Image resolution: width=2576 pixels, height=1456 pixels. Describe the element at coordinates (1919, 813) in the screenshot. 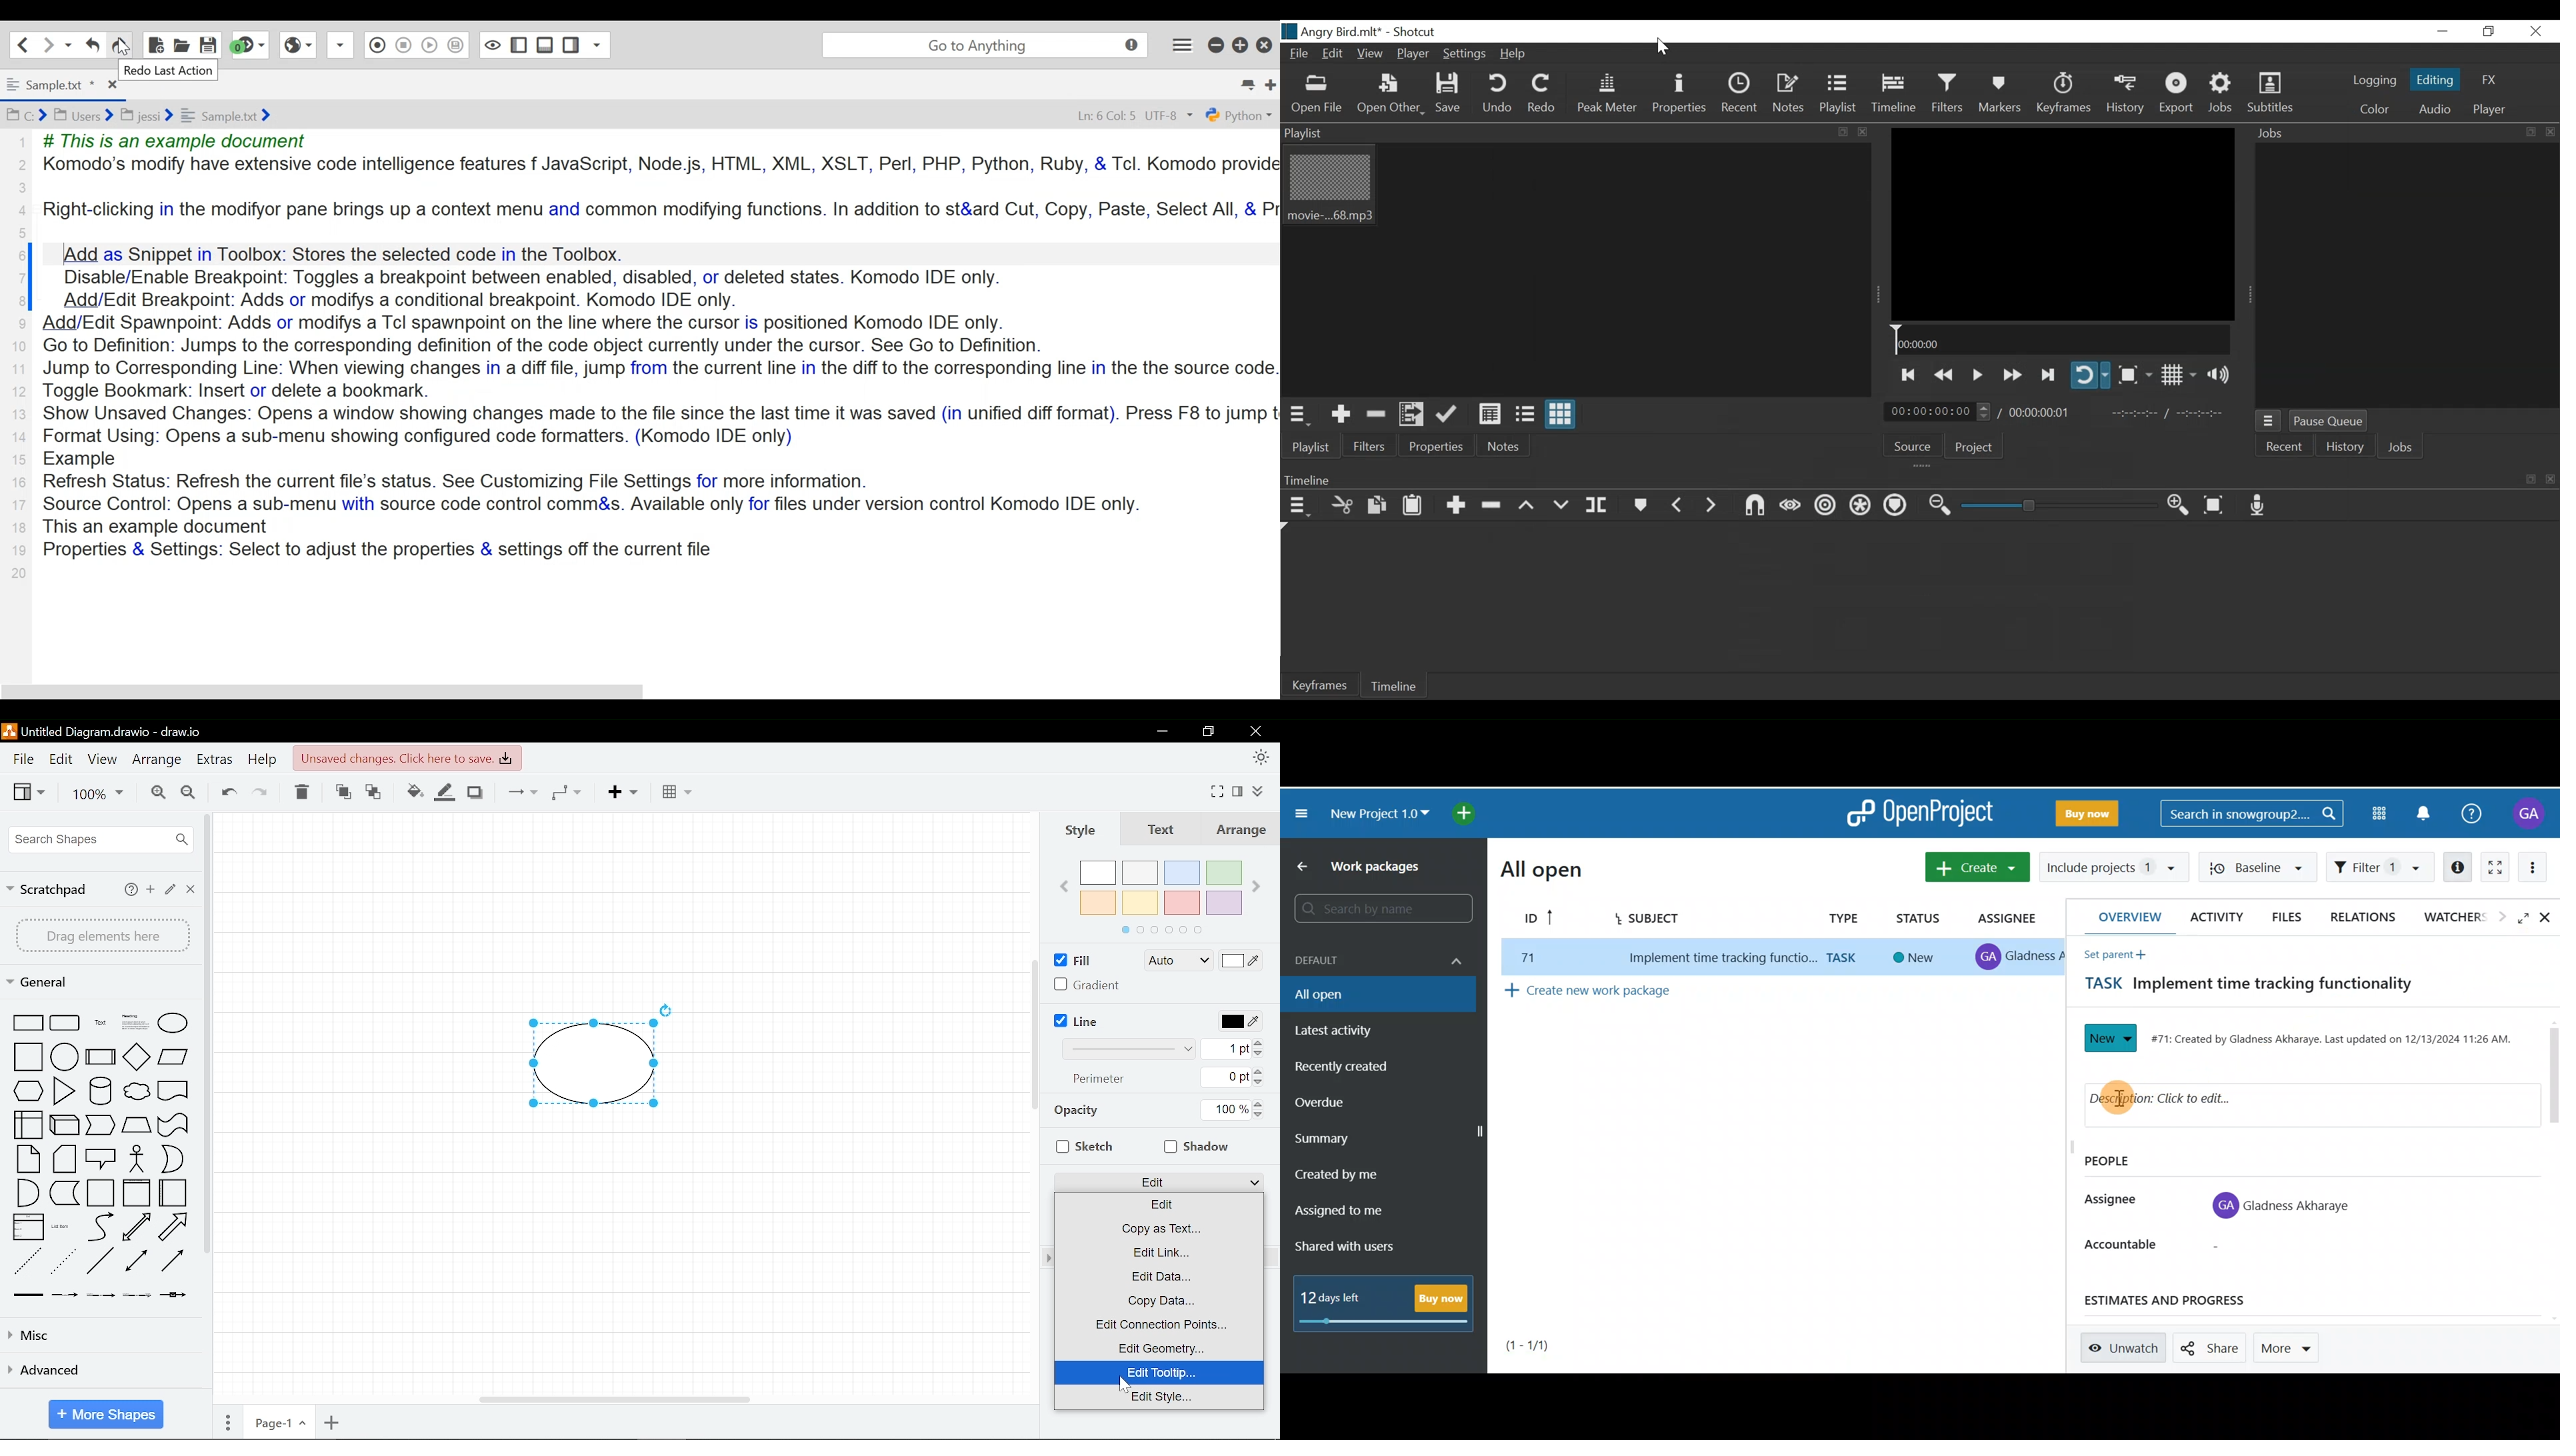

I see `OpenProject` at that location.